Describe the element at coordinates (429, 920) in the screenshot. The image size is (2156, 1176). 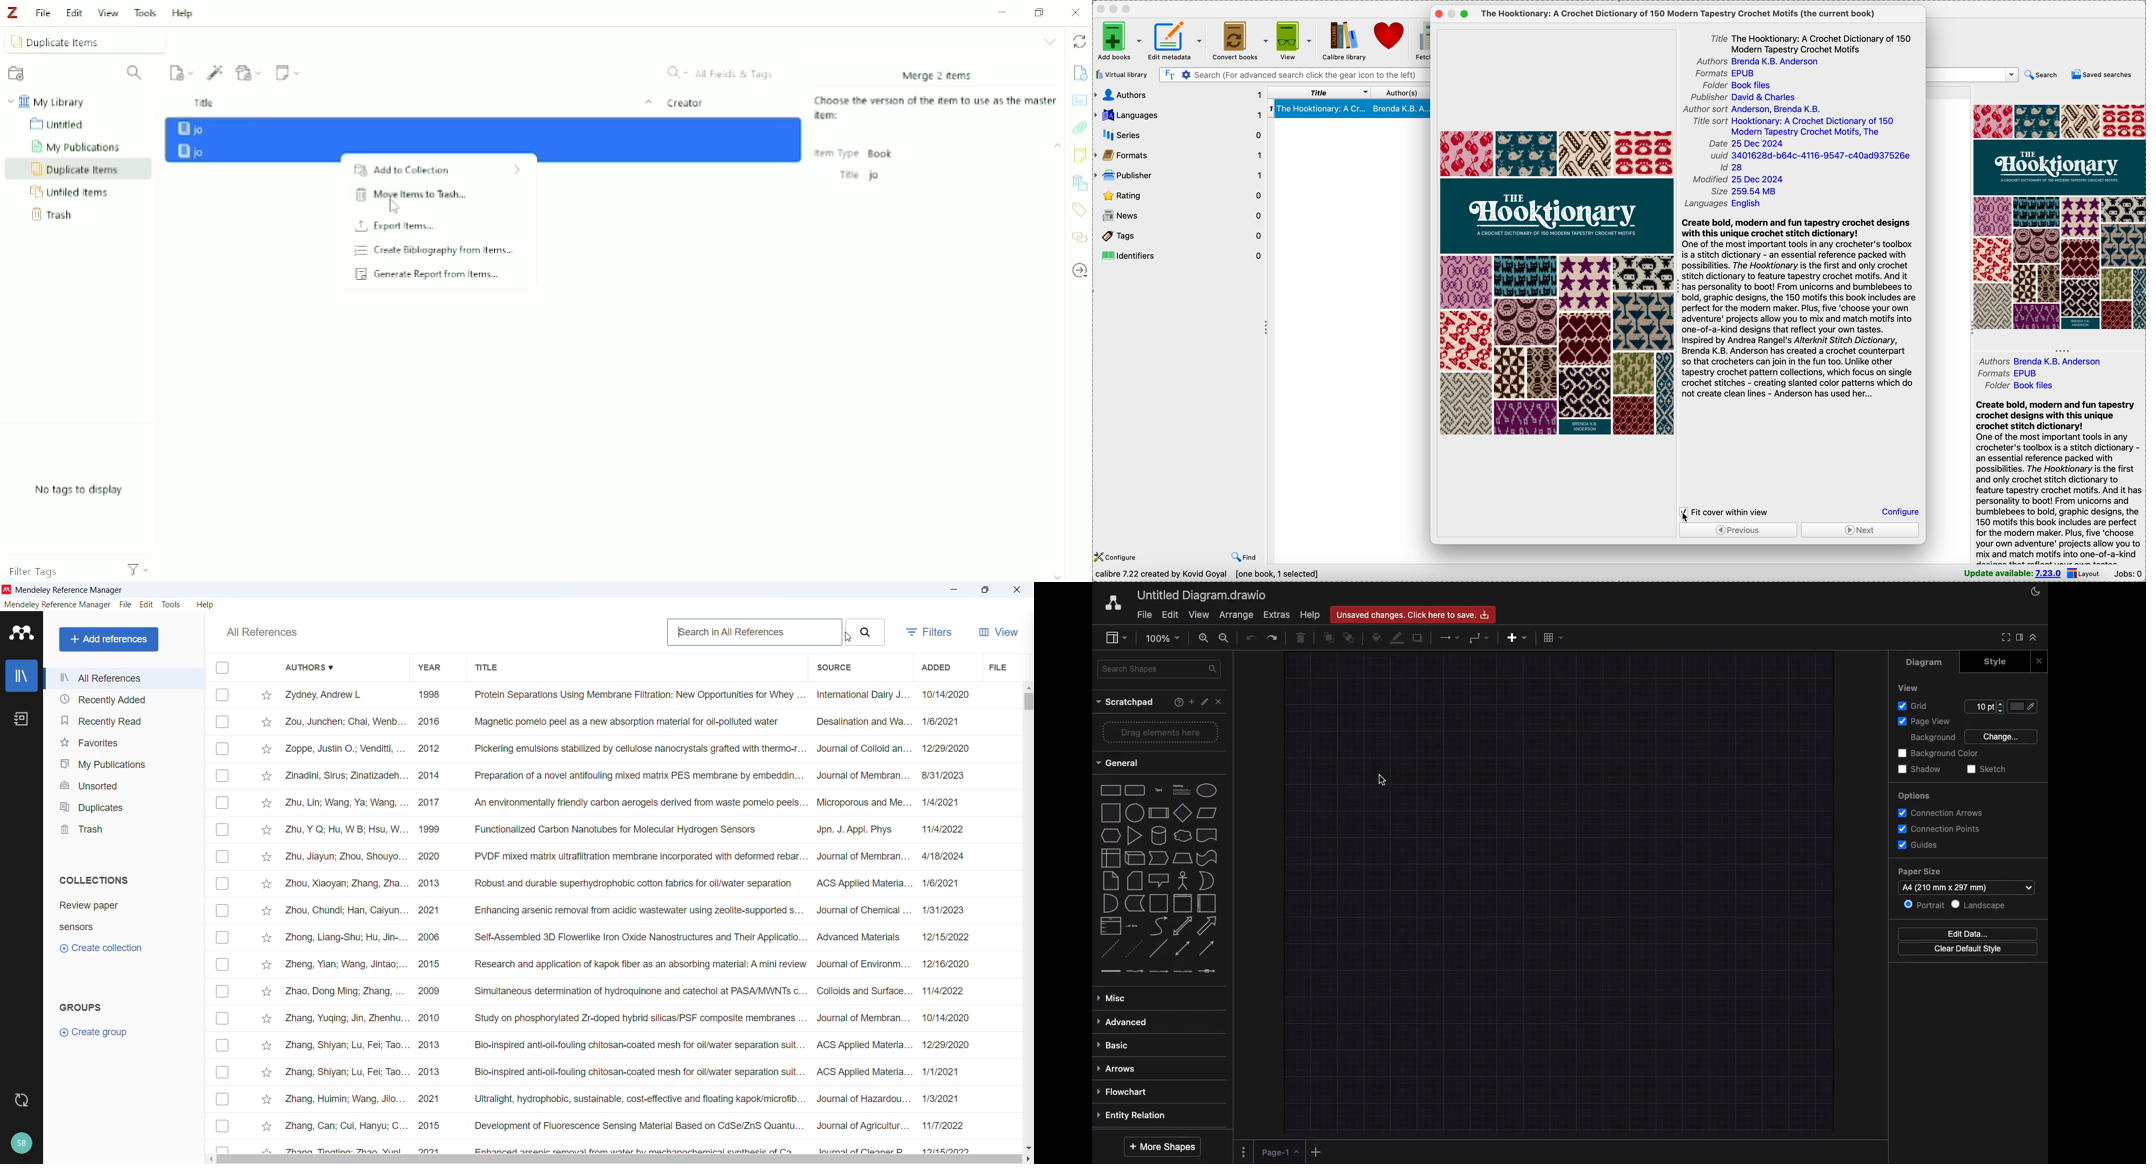
I see `year of publication of individual entries ` at that location.